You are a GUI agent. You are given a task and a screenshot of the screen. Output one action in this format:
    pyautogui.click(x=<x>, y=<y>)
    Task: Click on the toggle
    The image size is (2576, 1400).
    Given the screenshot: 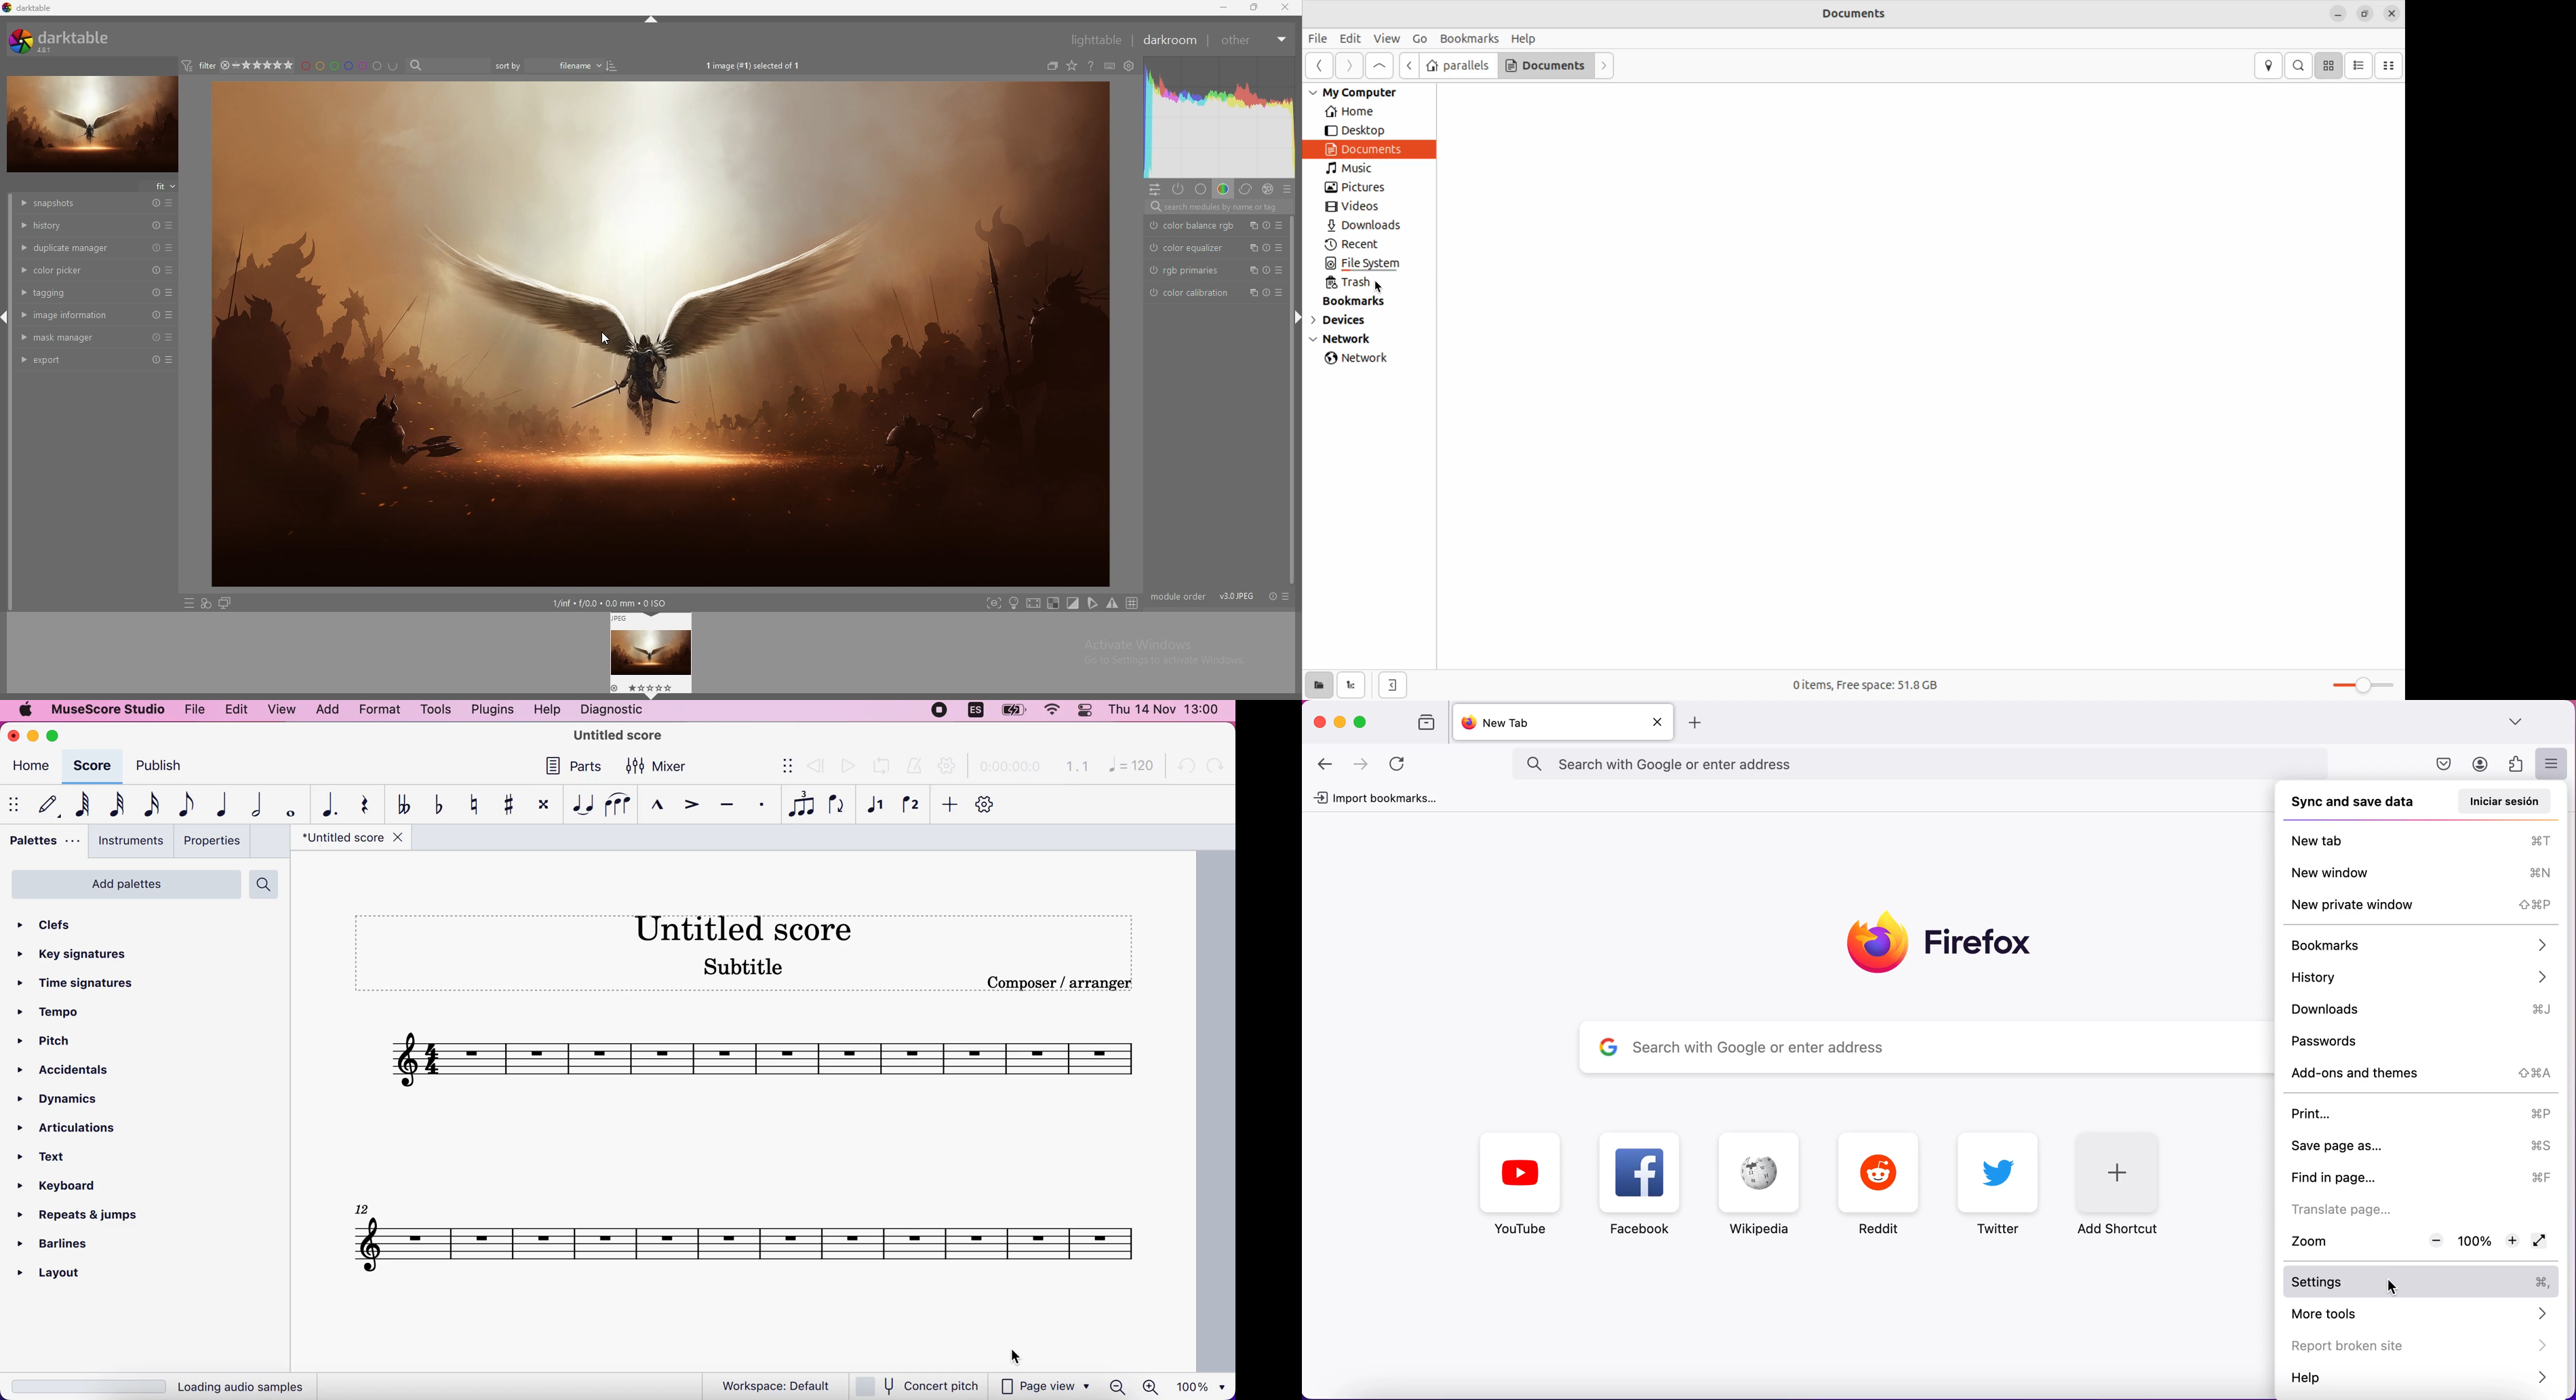 What is the action you would take?
    pyautogui.click(x=617, y=66)
    